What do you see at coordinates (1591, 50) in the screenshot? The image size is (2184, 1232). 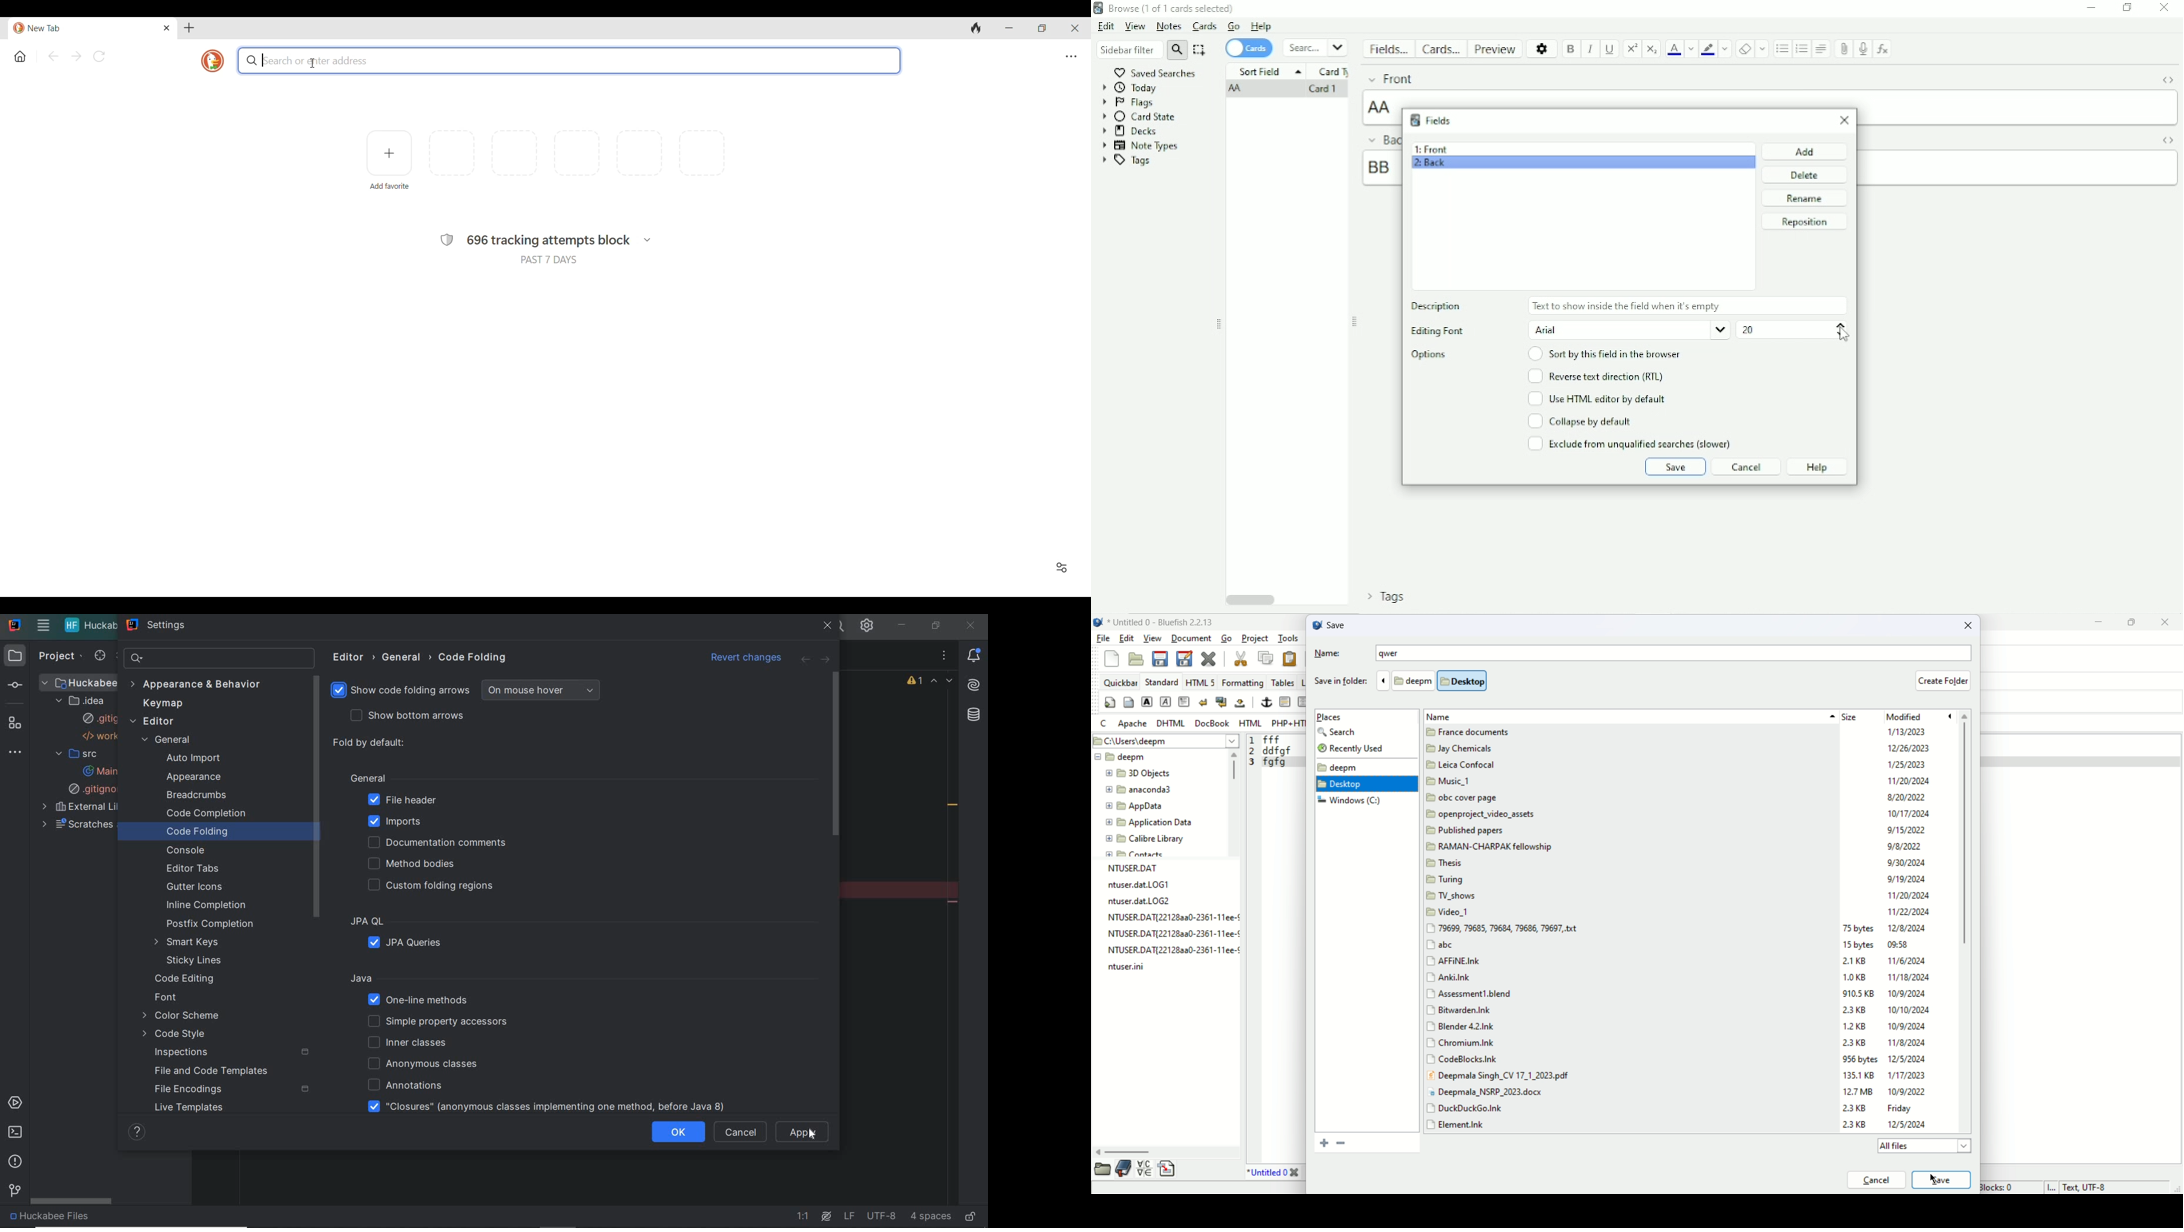 I see `Italic` at bounding box center [1591, 50].